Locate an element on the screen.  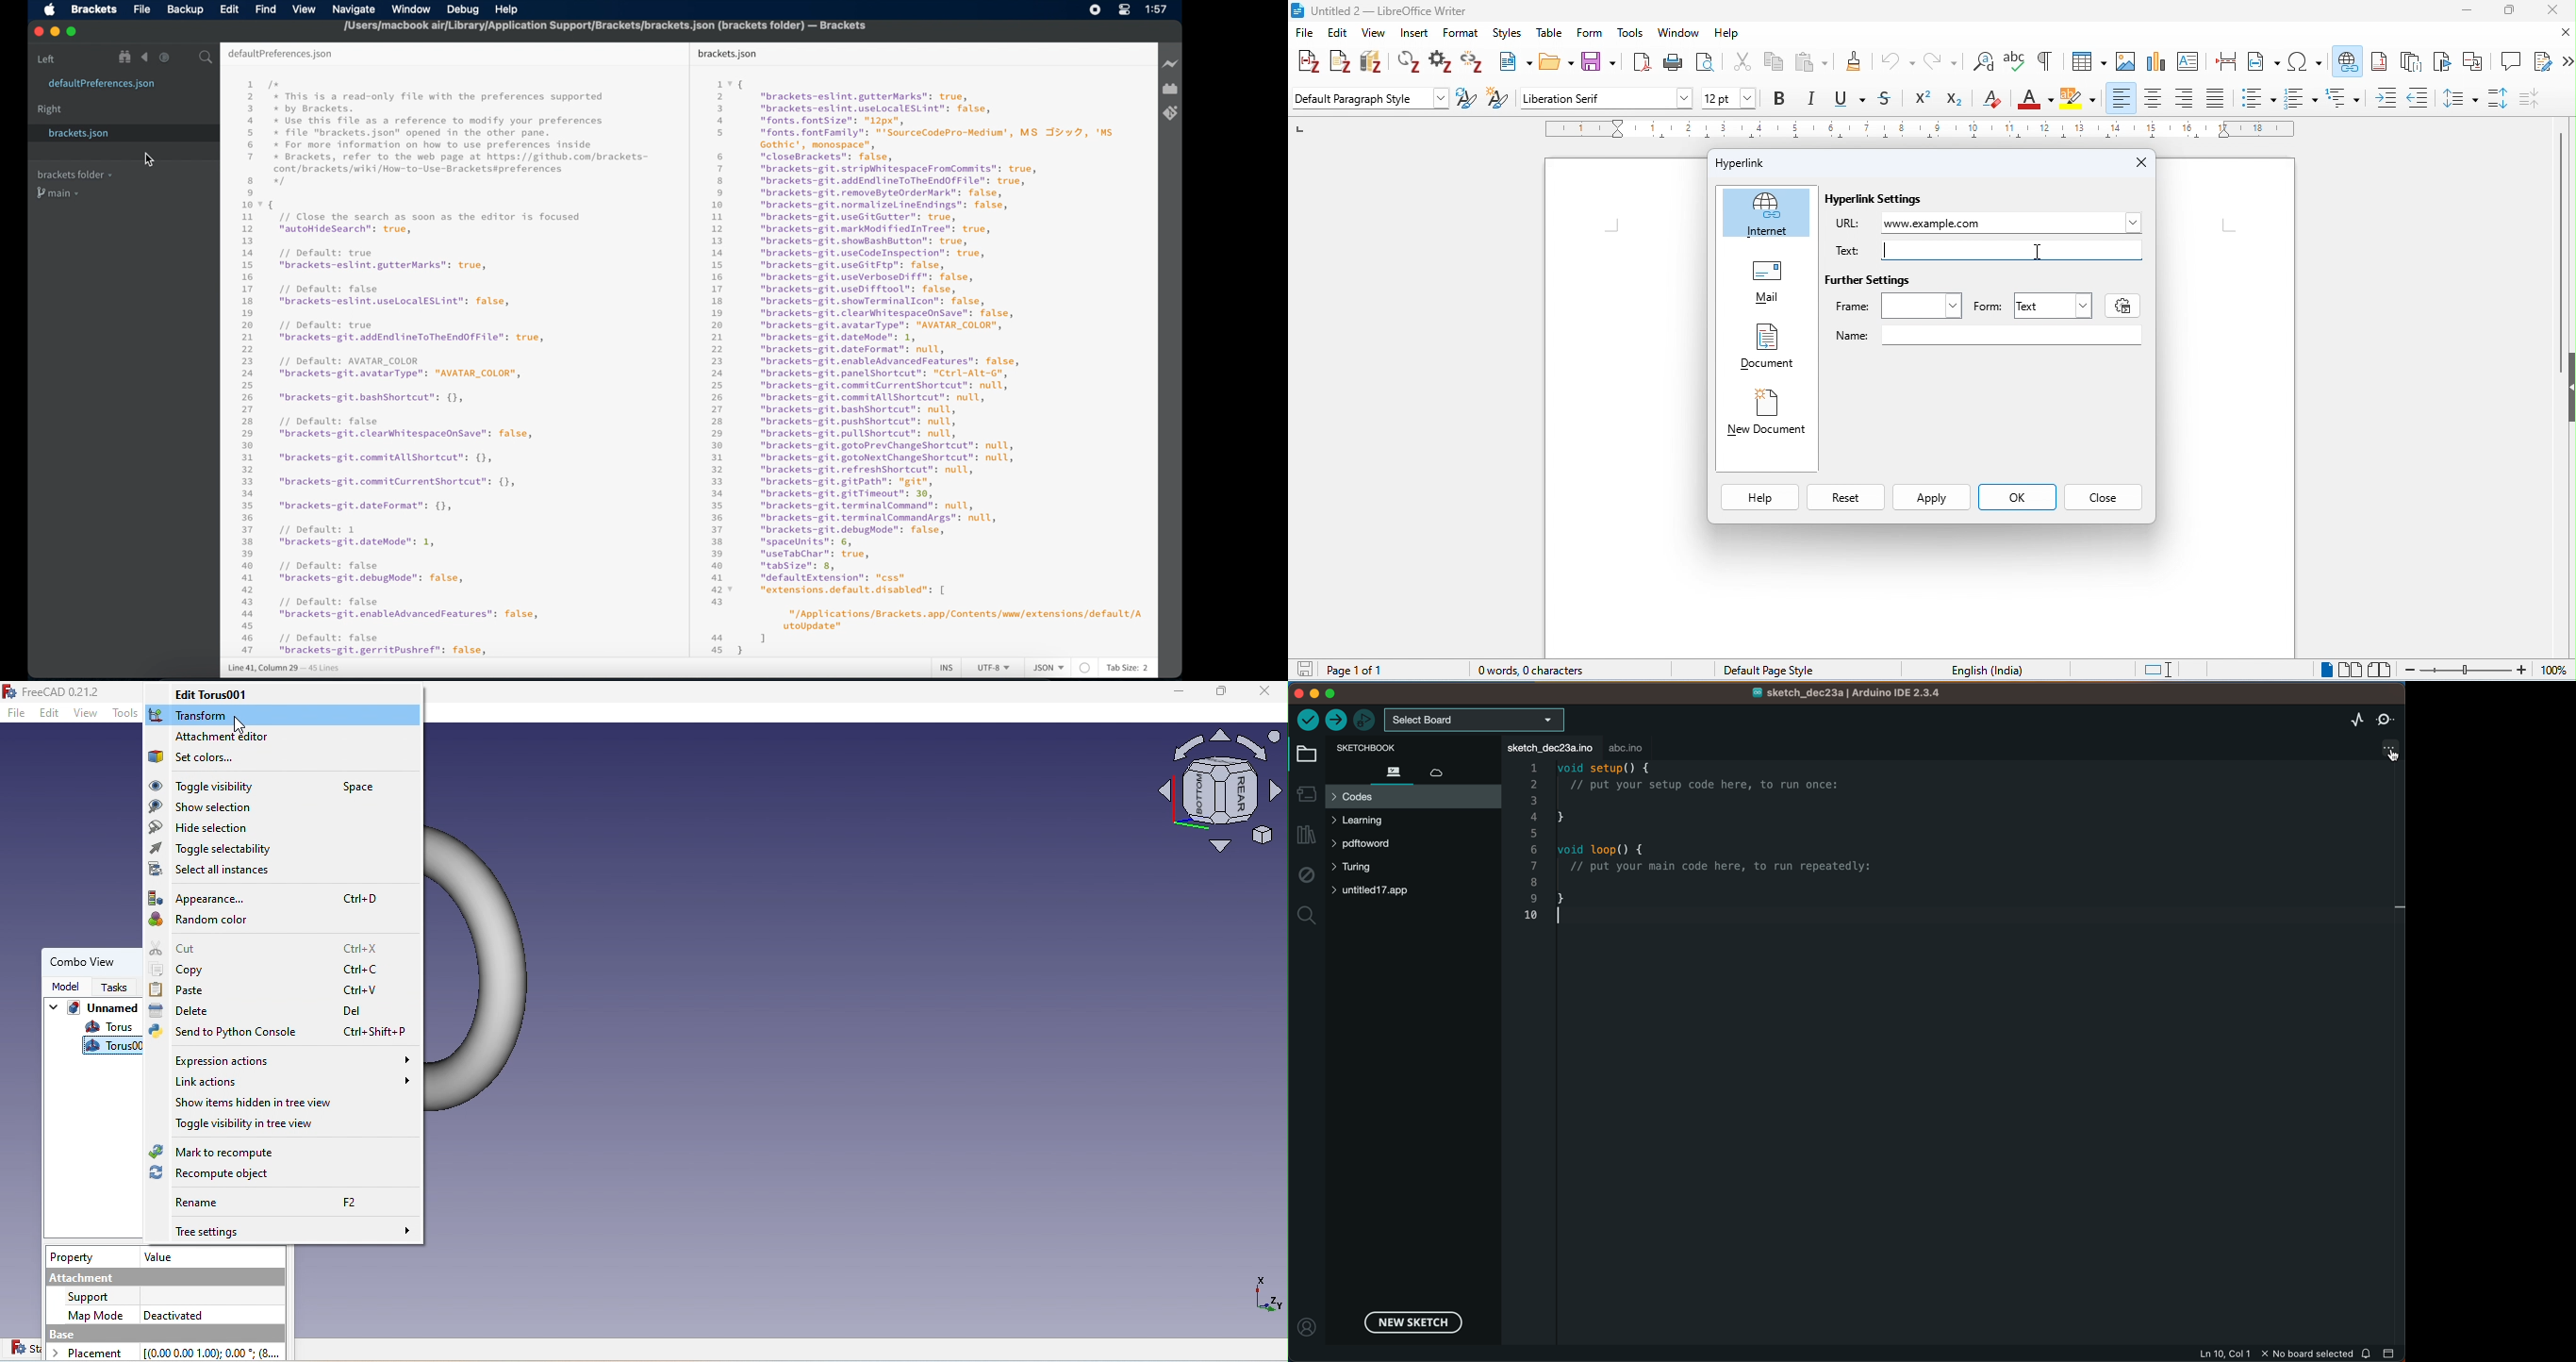
insert special characters is located at coordinates (2305, 59).